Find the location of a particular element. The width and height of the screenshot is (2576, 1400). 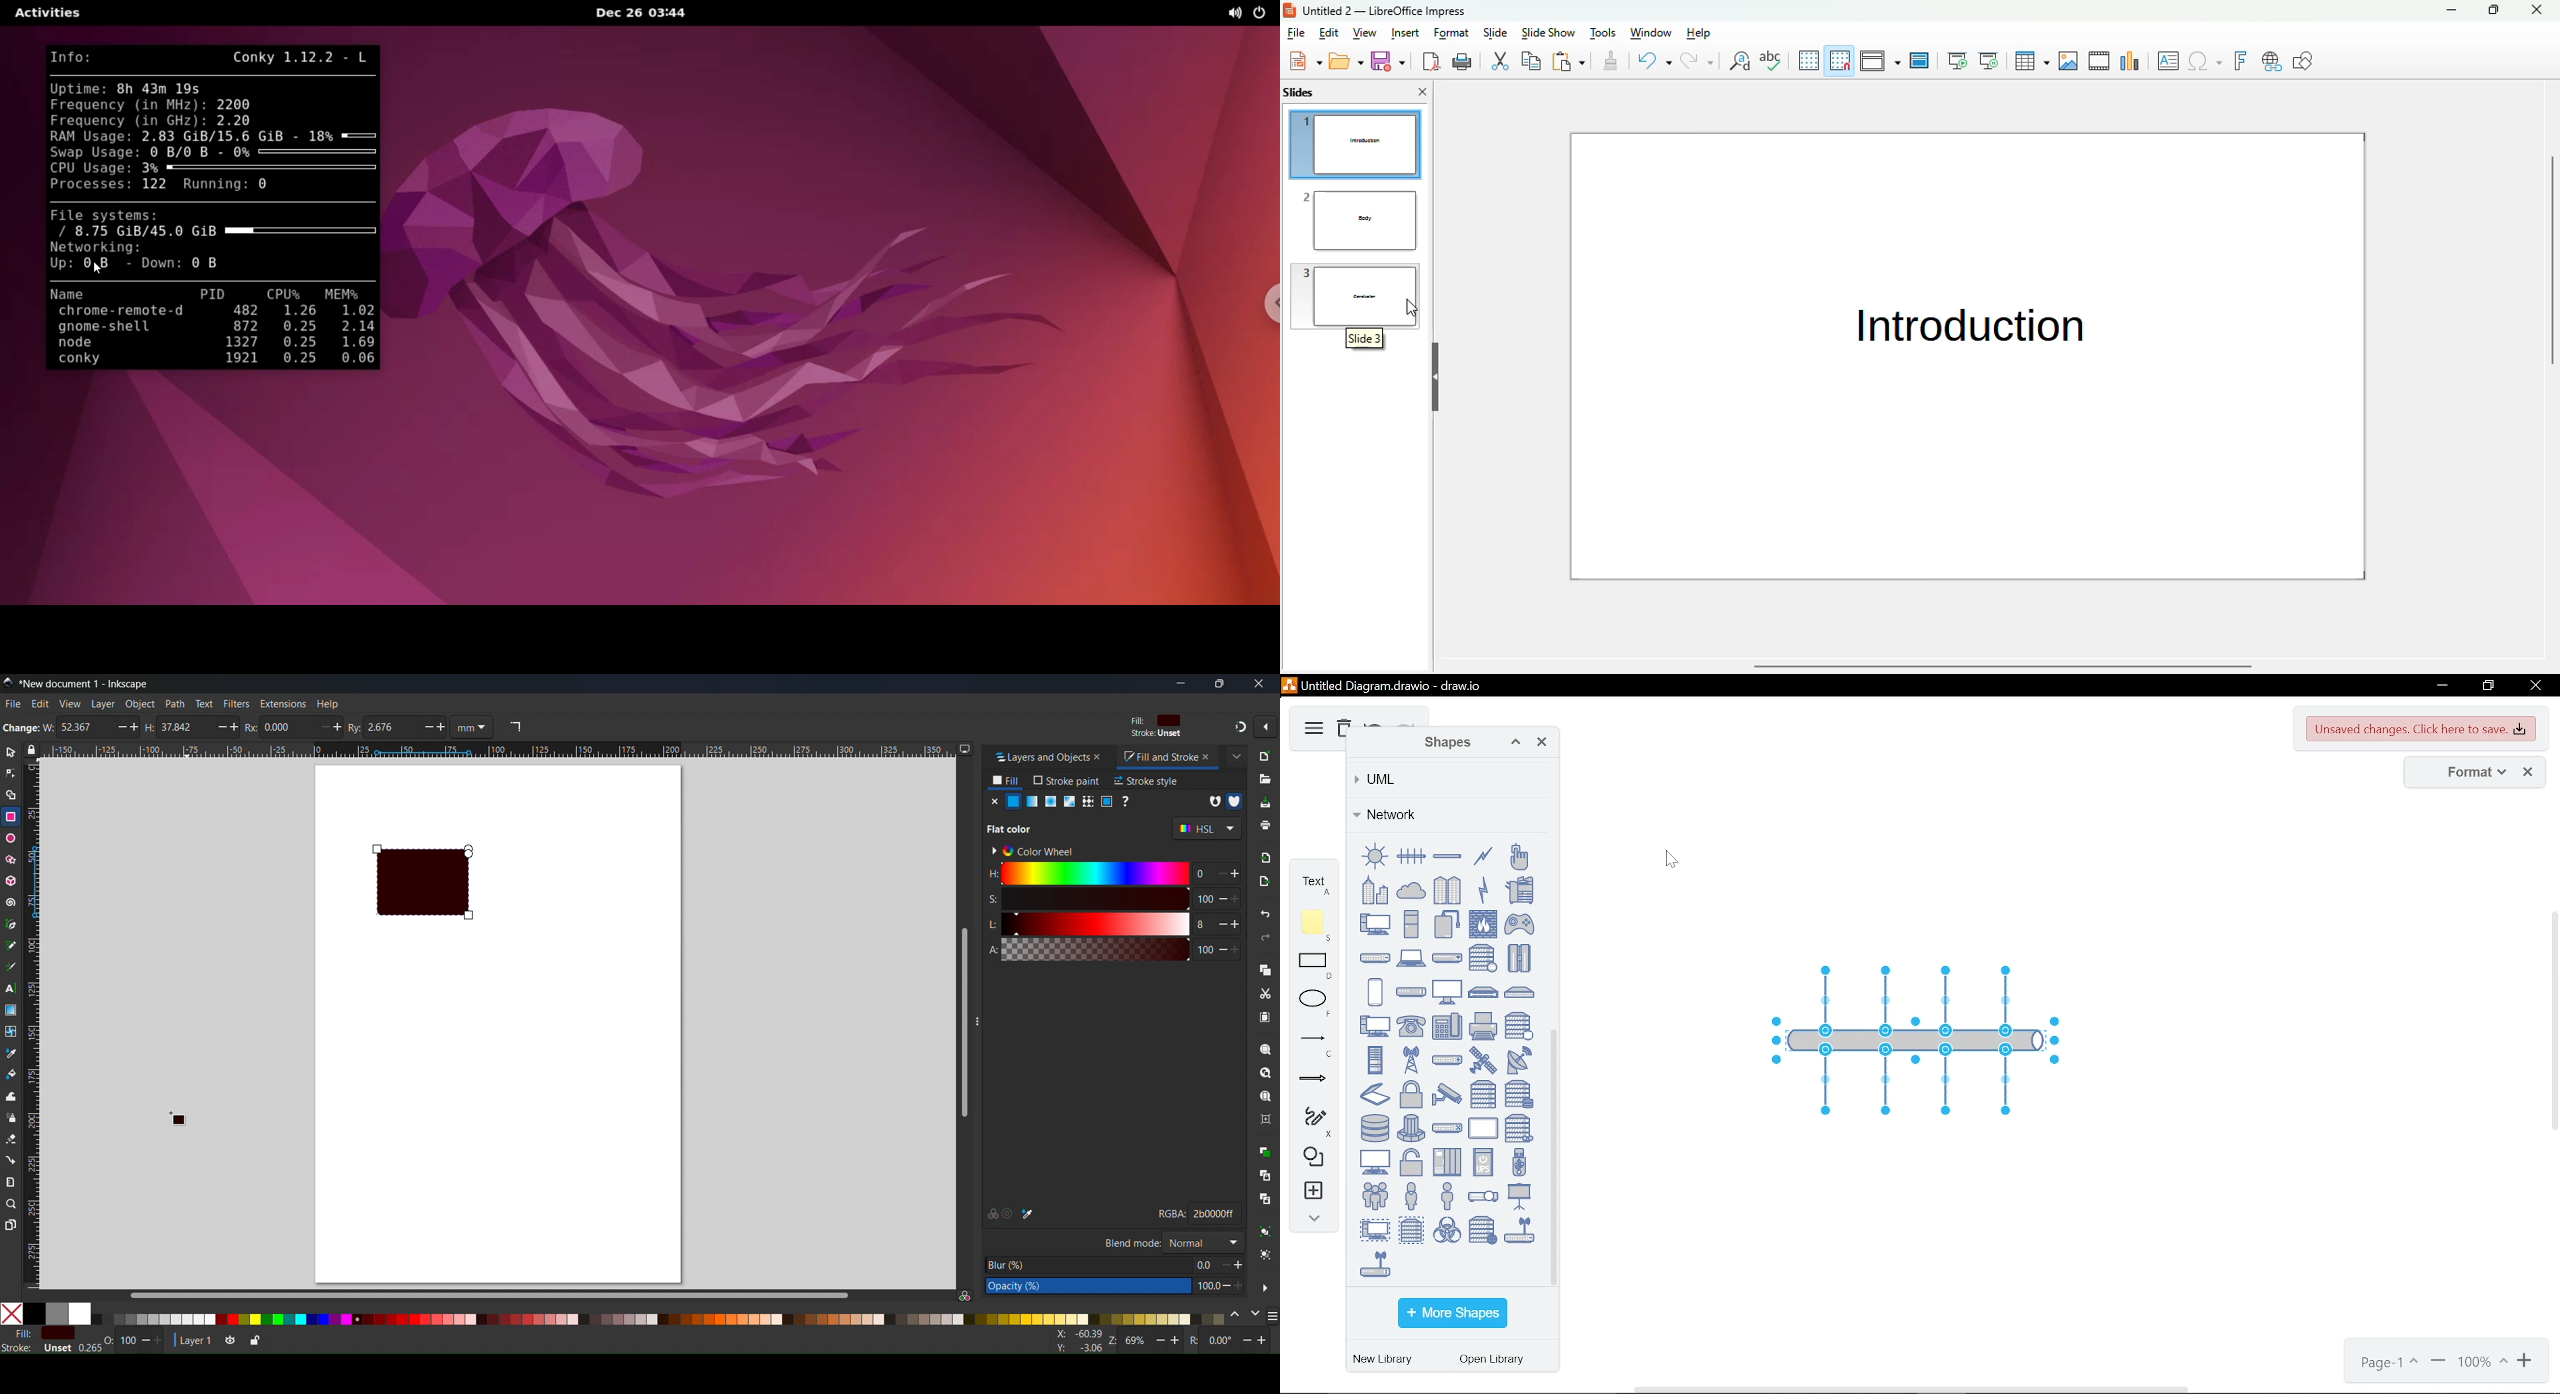

horizontal scroll bar is located at coordinates (2004, 667).